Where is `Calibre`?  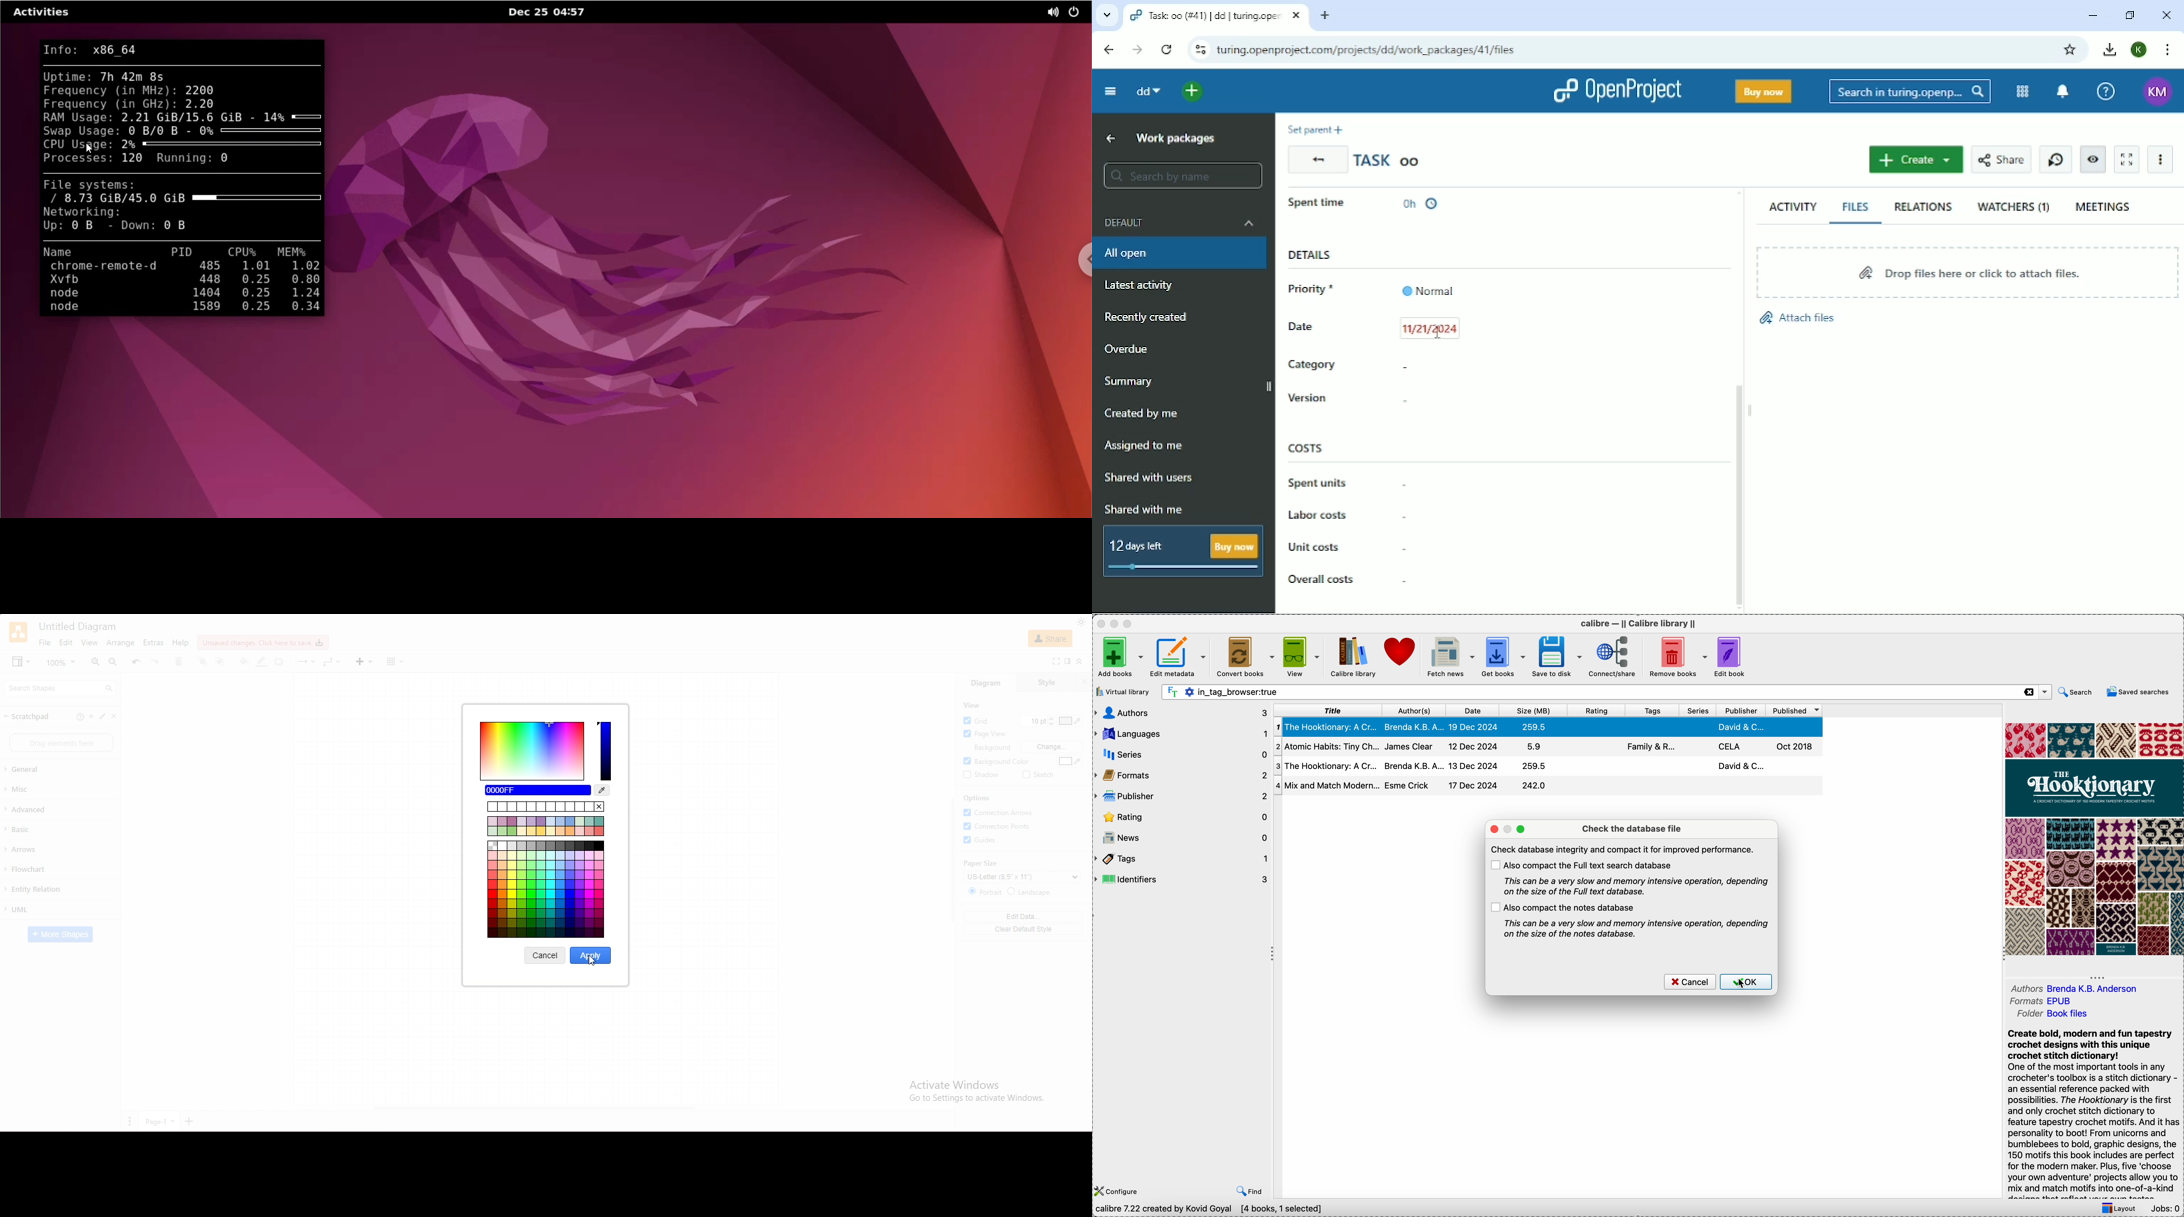 Calibre is located at coordinates (1641, 623).